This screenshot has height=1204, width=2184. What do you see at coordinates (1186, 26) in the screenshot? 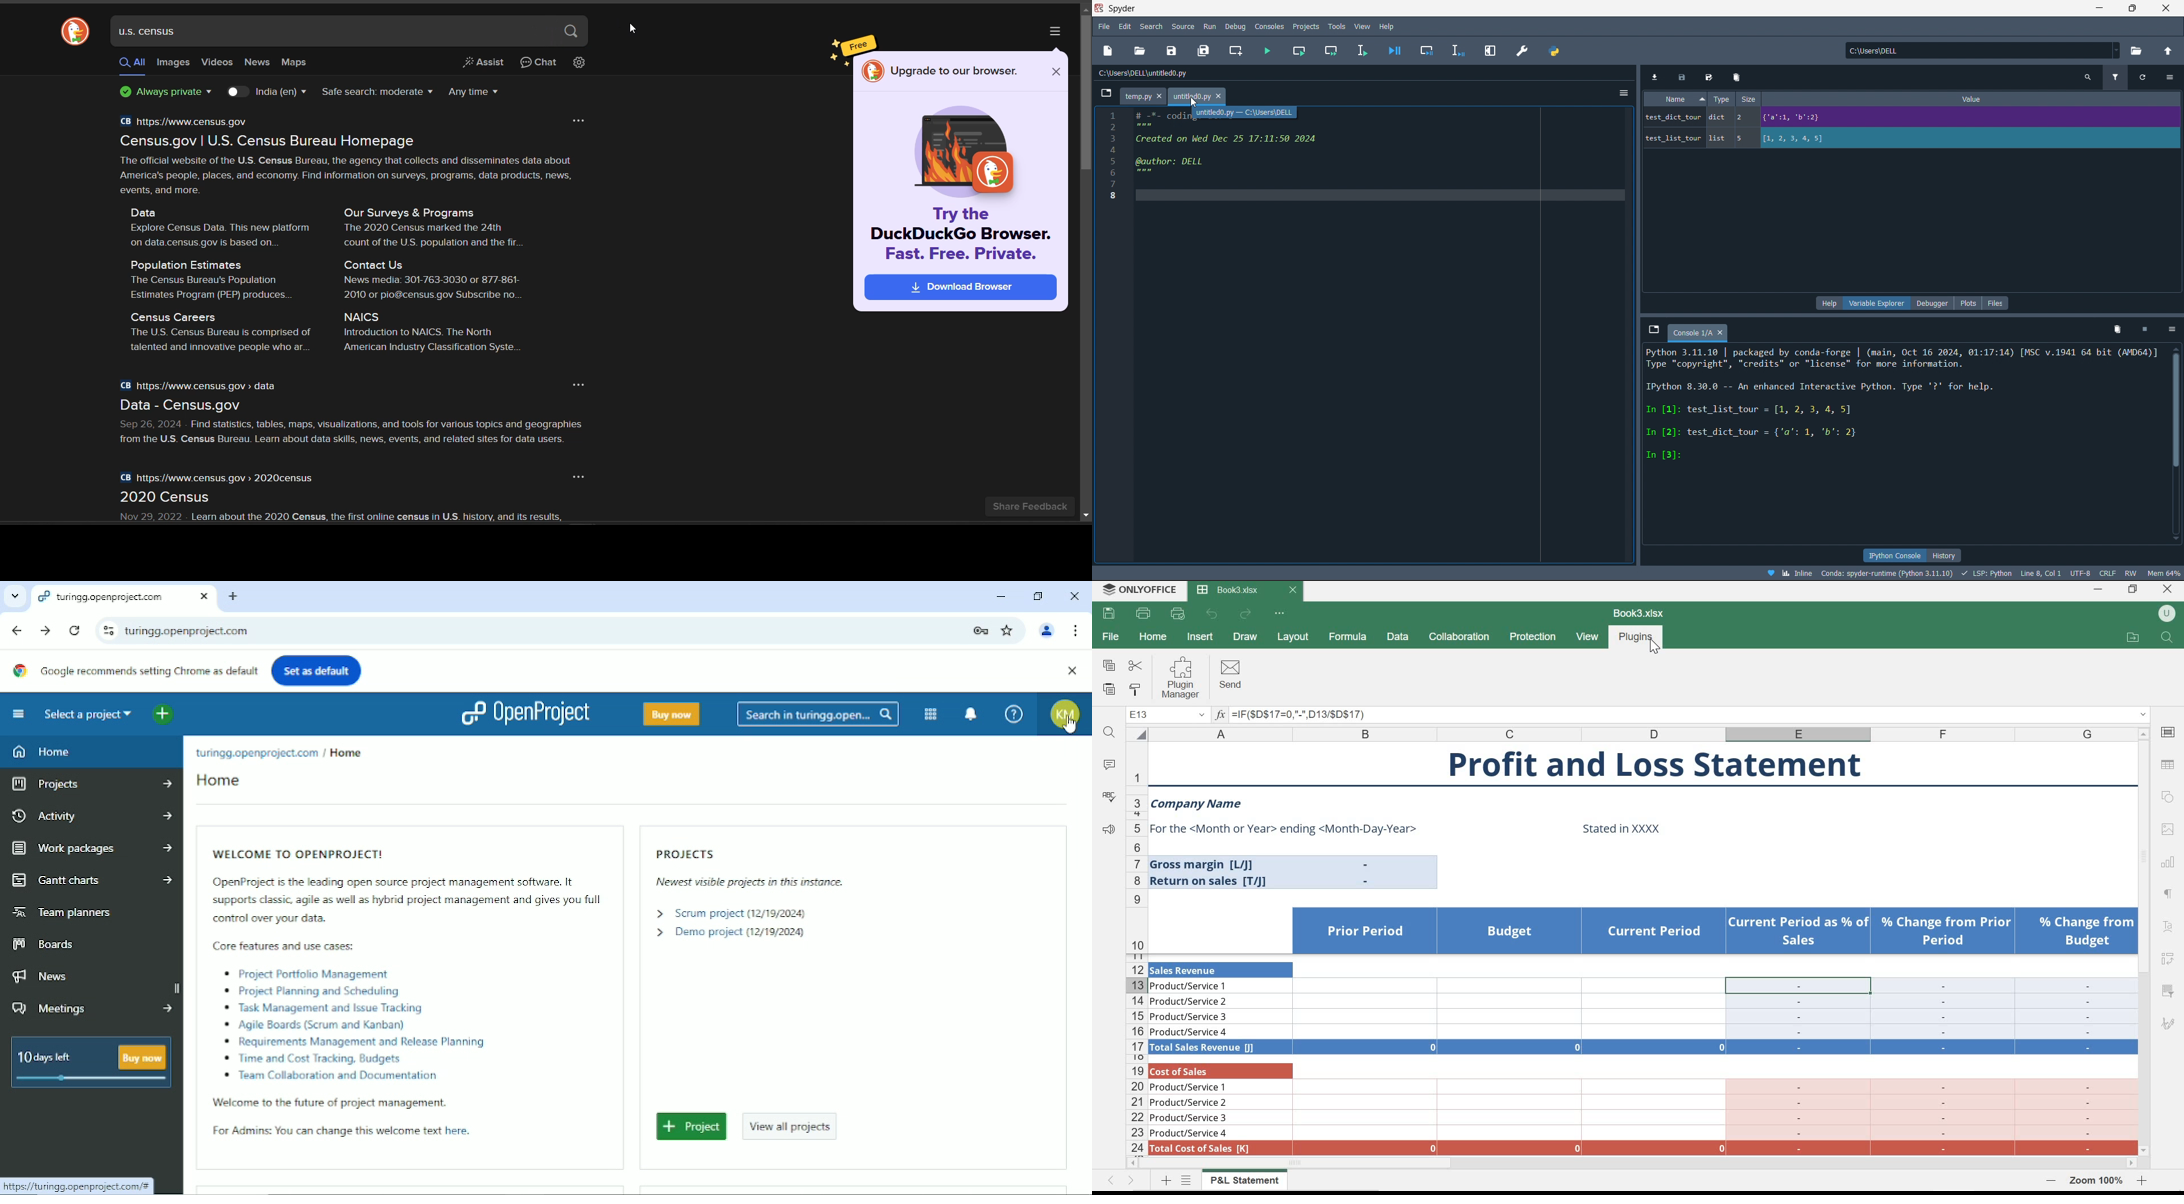
I see `source` at bounding box center [1186, 26].